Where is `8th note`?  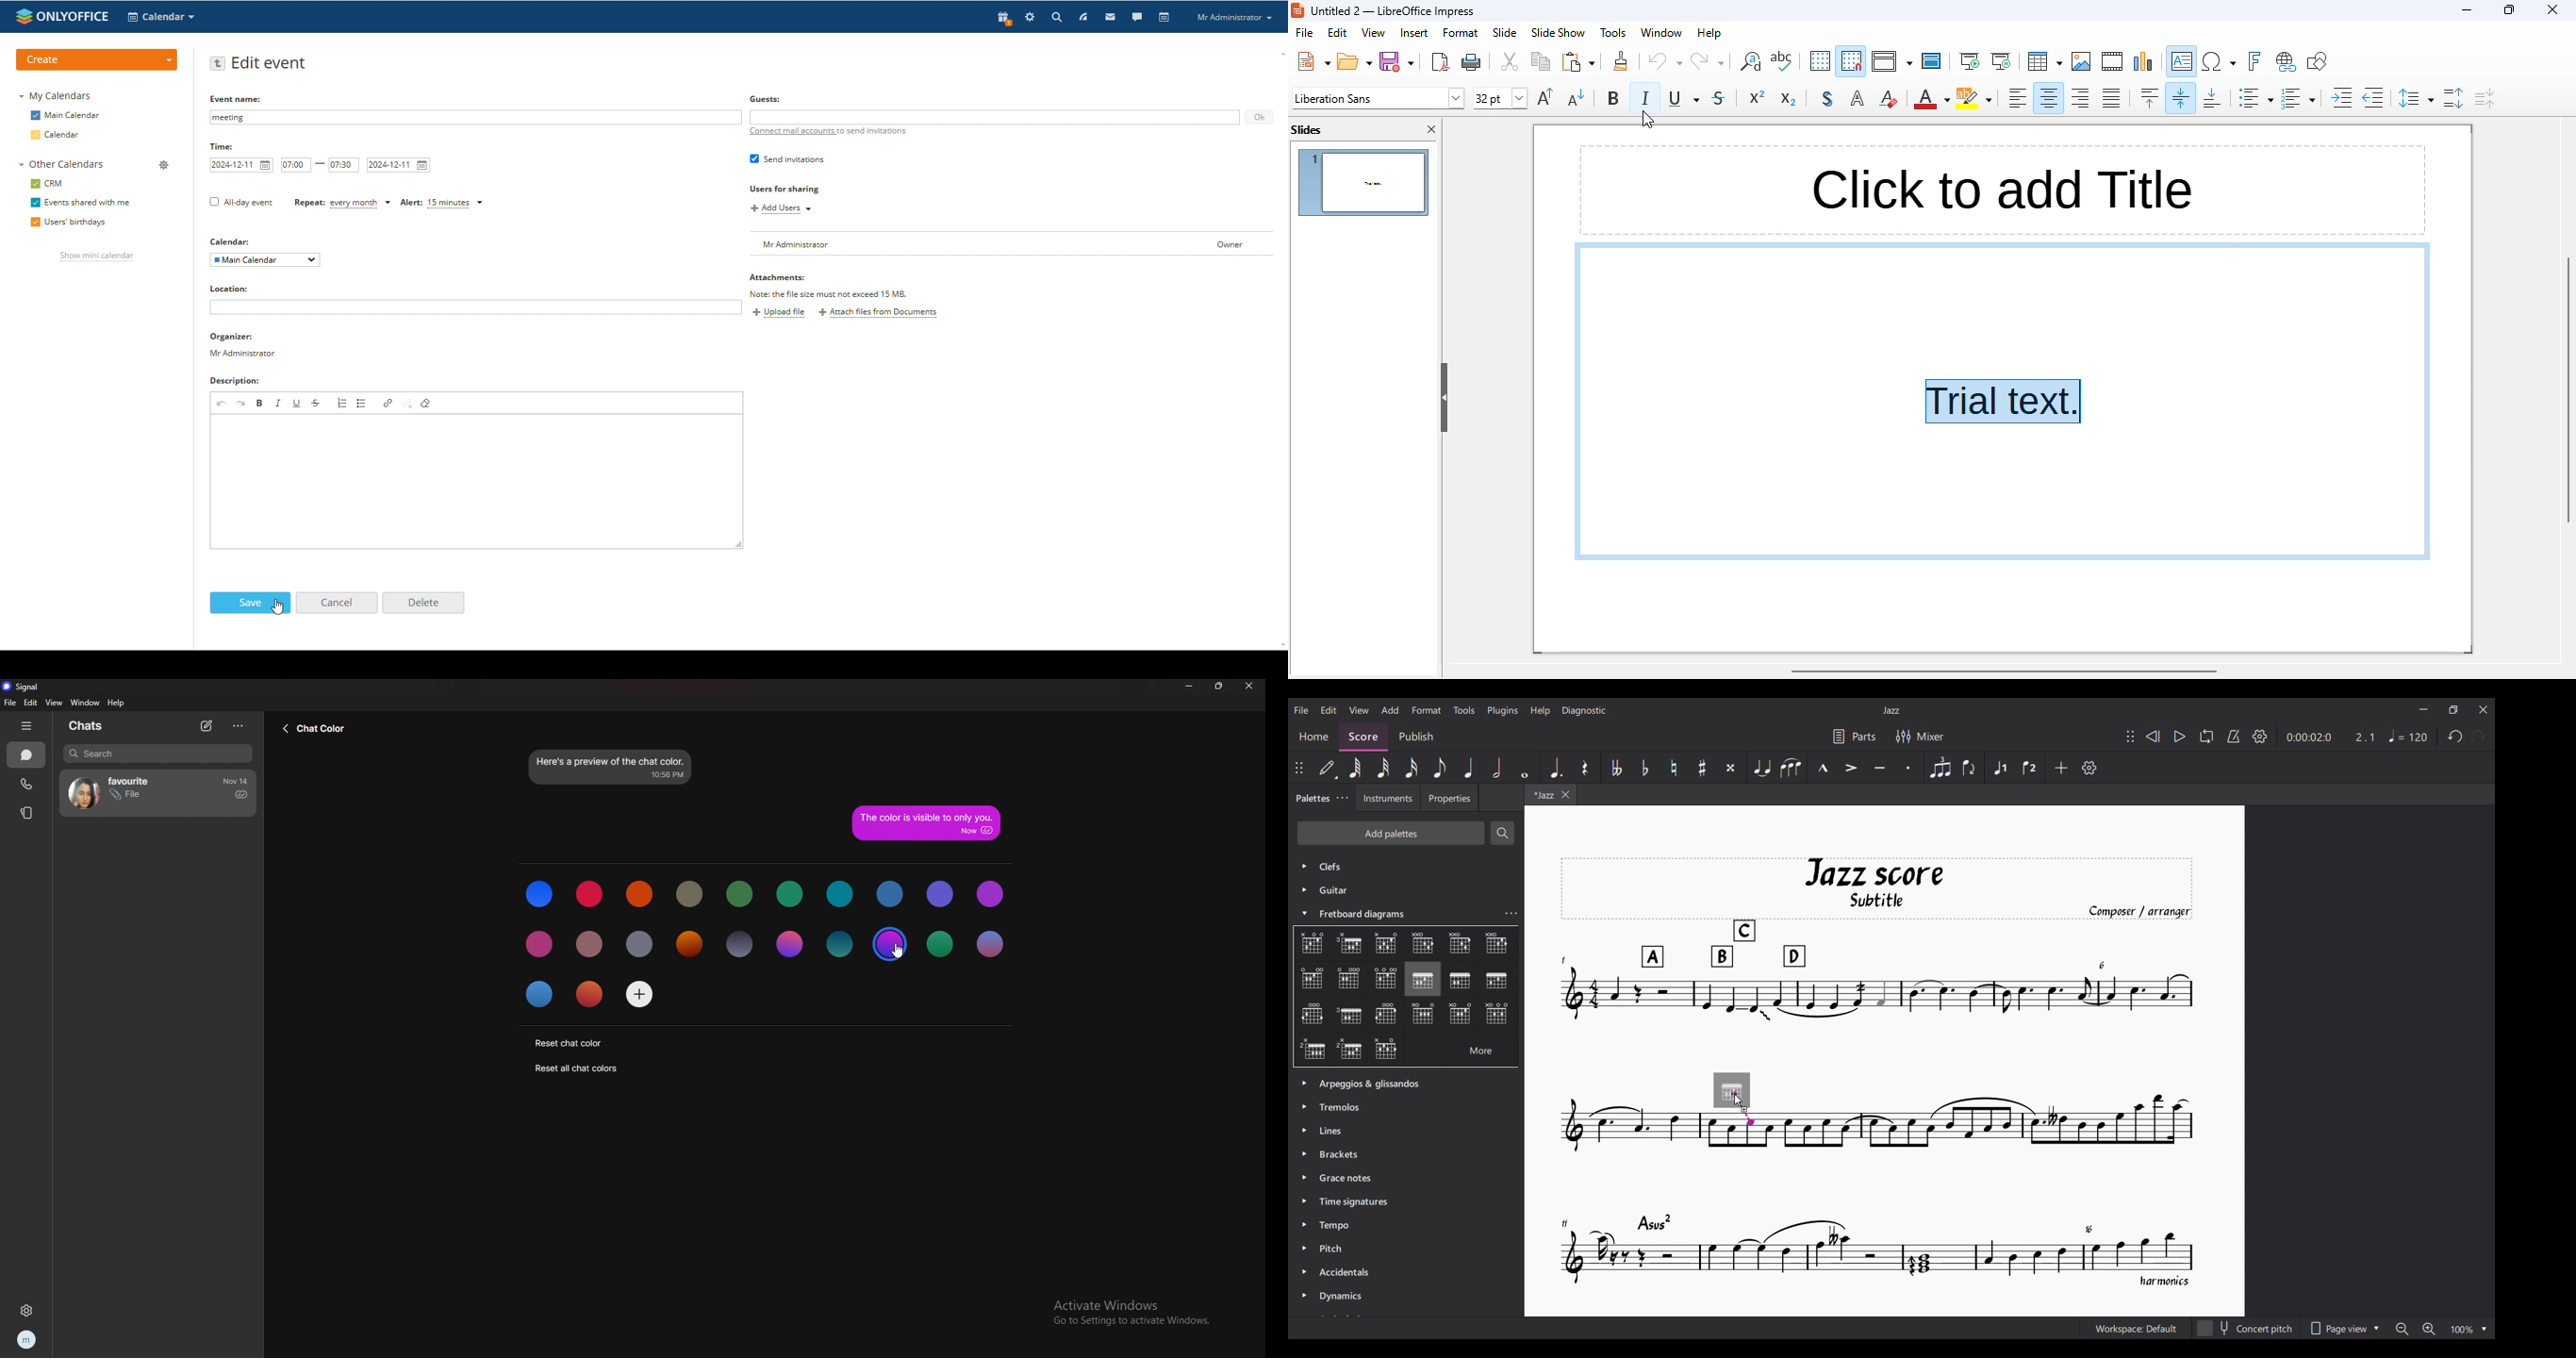
8th note is located at coordinates (1439, 768).